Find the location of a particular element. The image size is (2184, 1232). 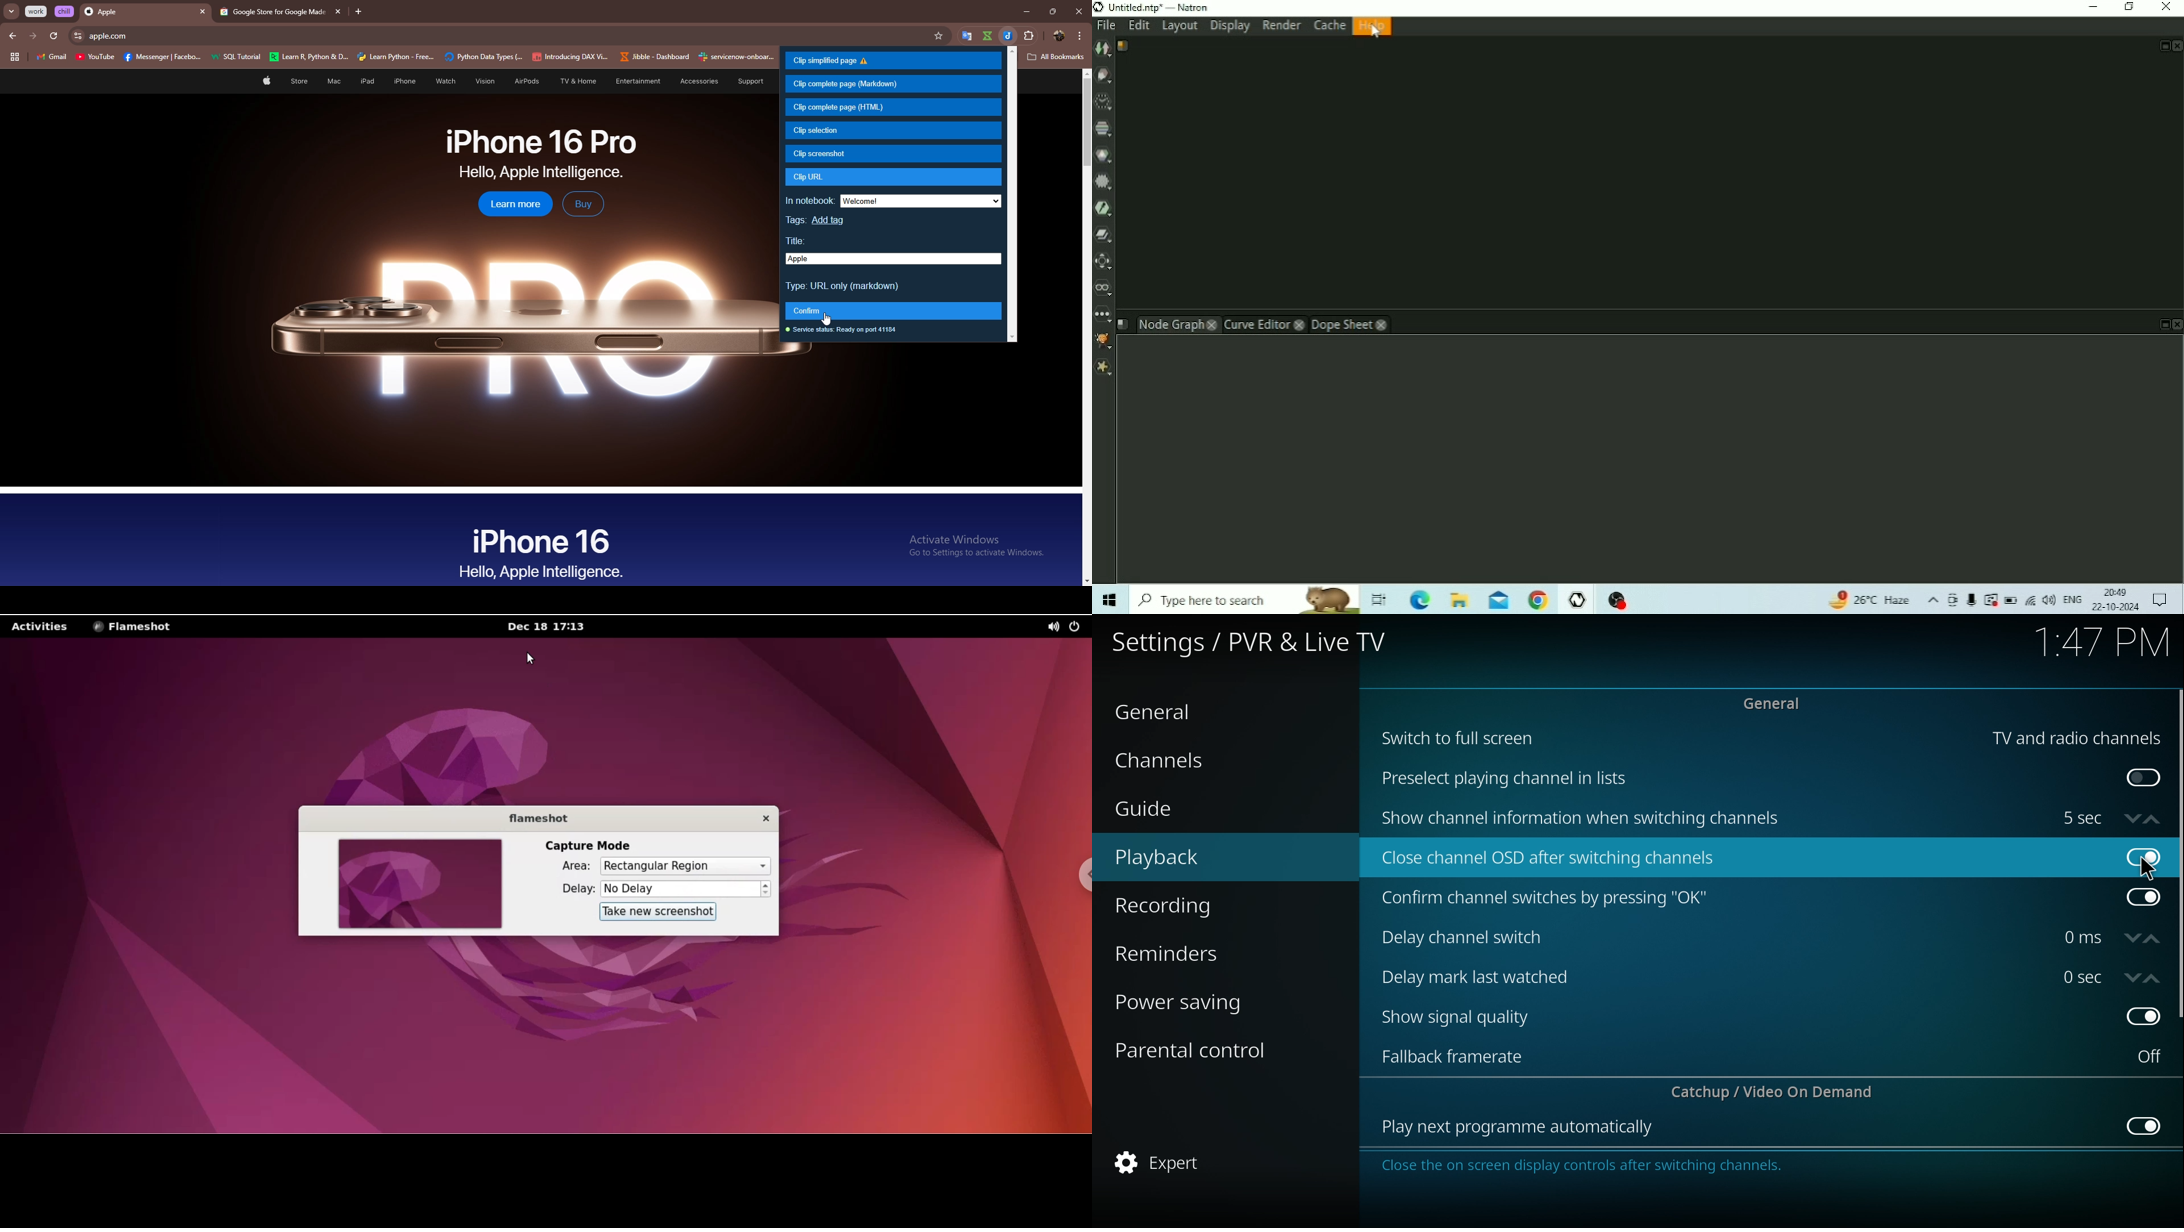

Windows is located at coordinates (1112, 600).